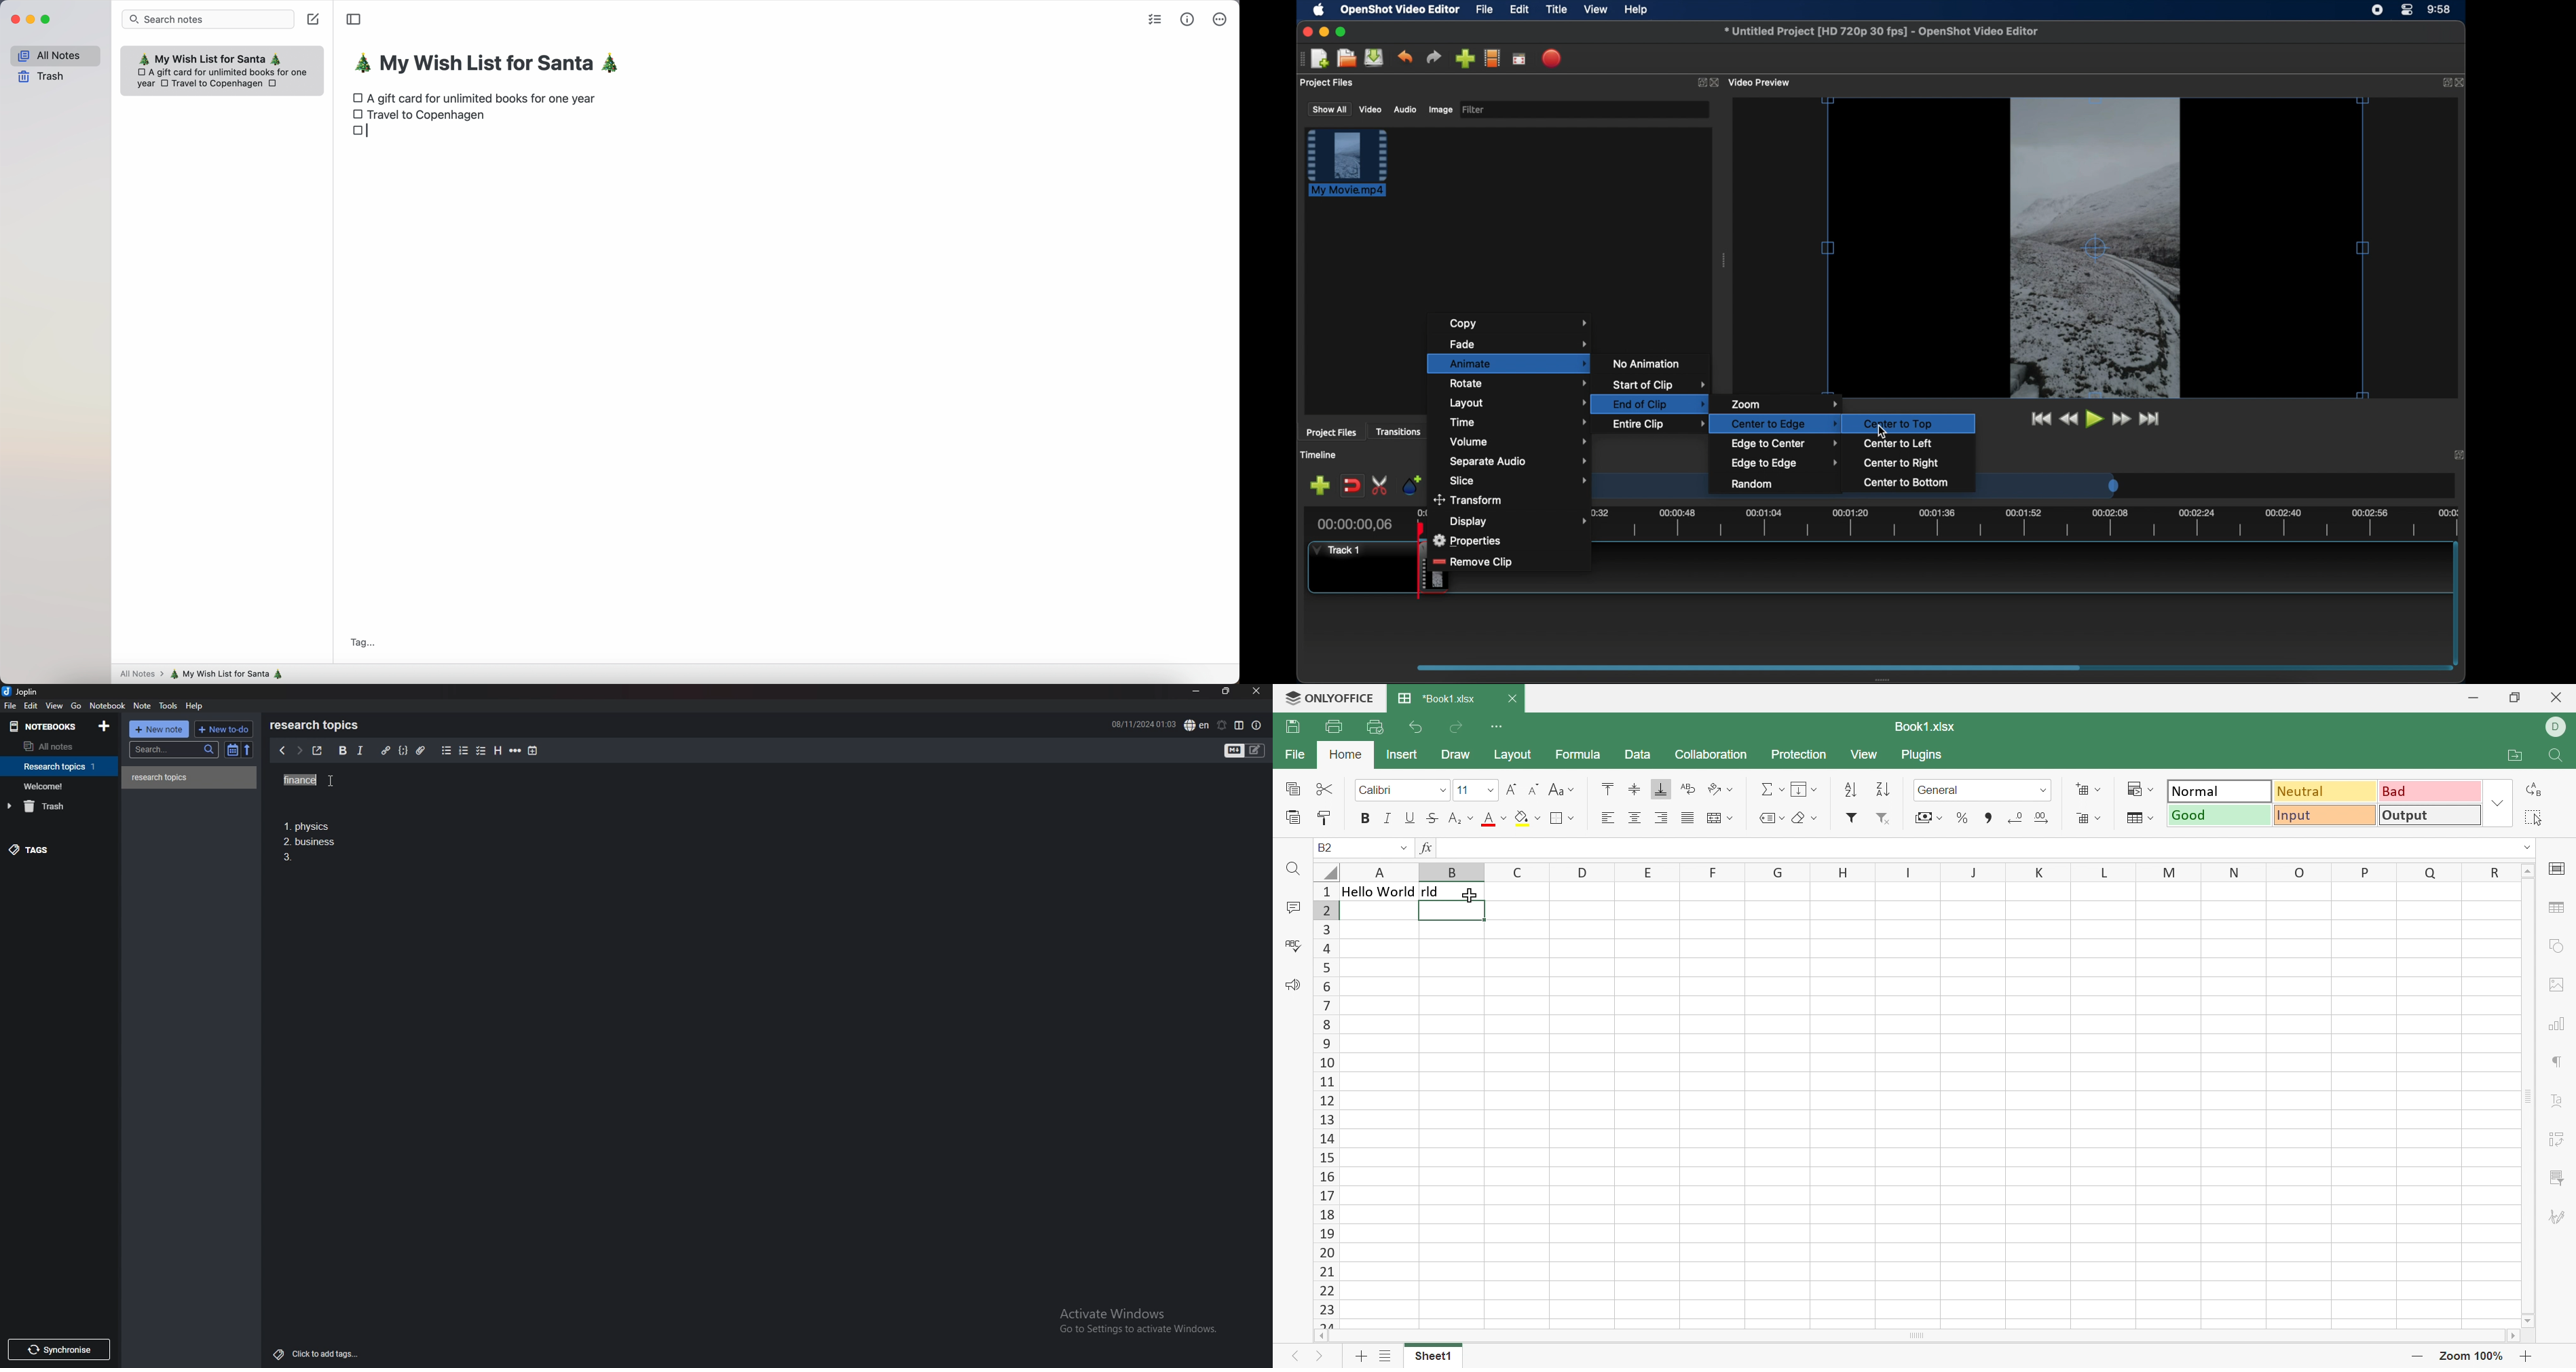 The image size is (2576, 1372). Describe the element at coordinates (342, 781) in the screenshot. I see `cursor` at that location.